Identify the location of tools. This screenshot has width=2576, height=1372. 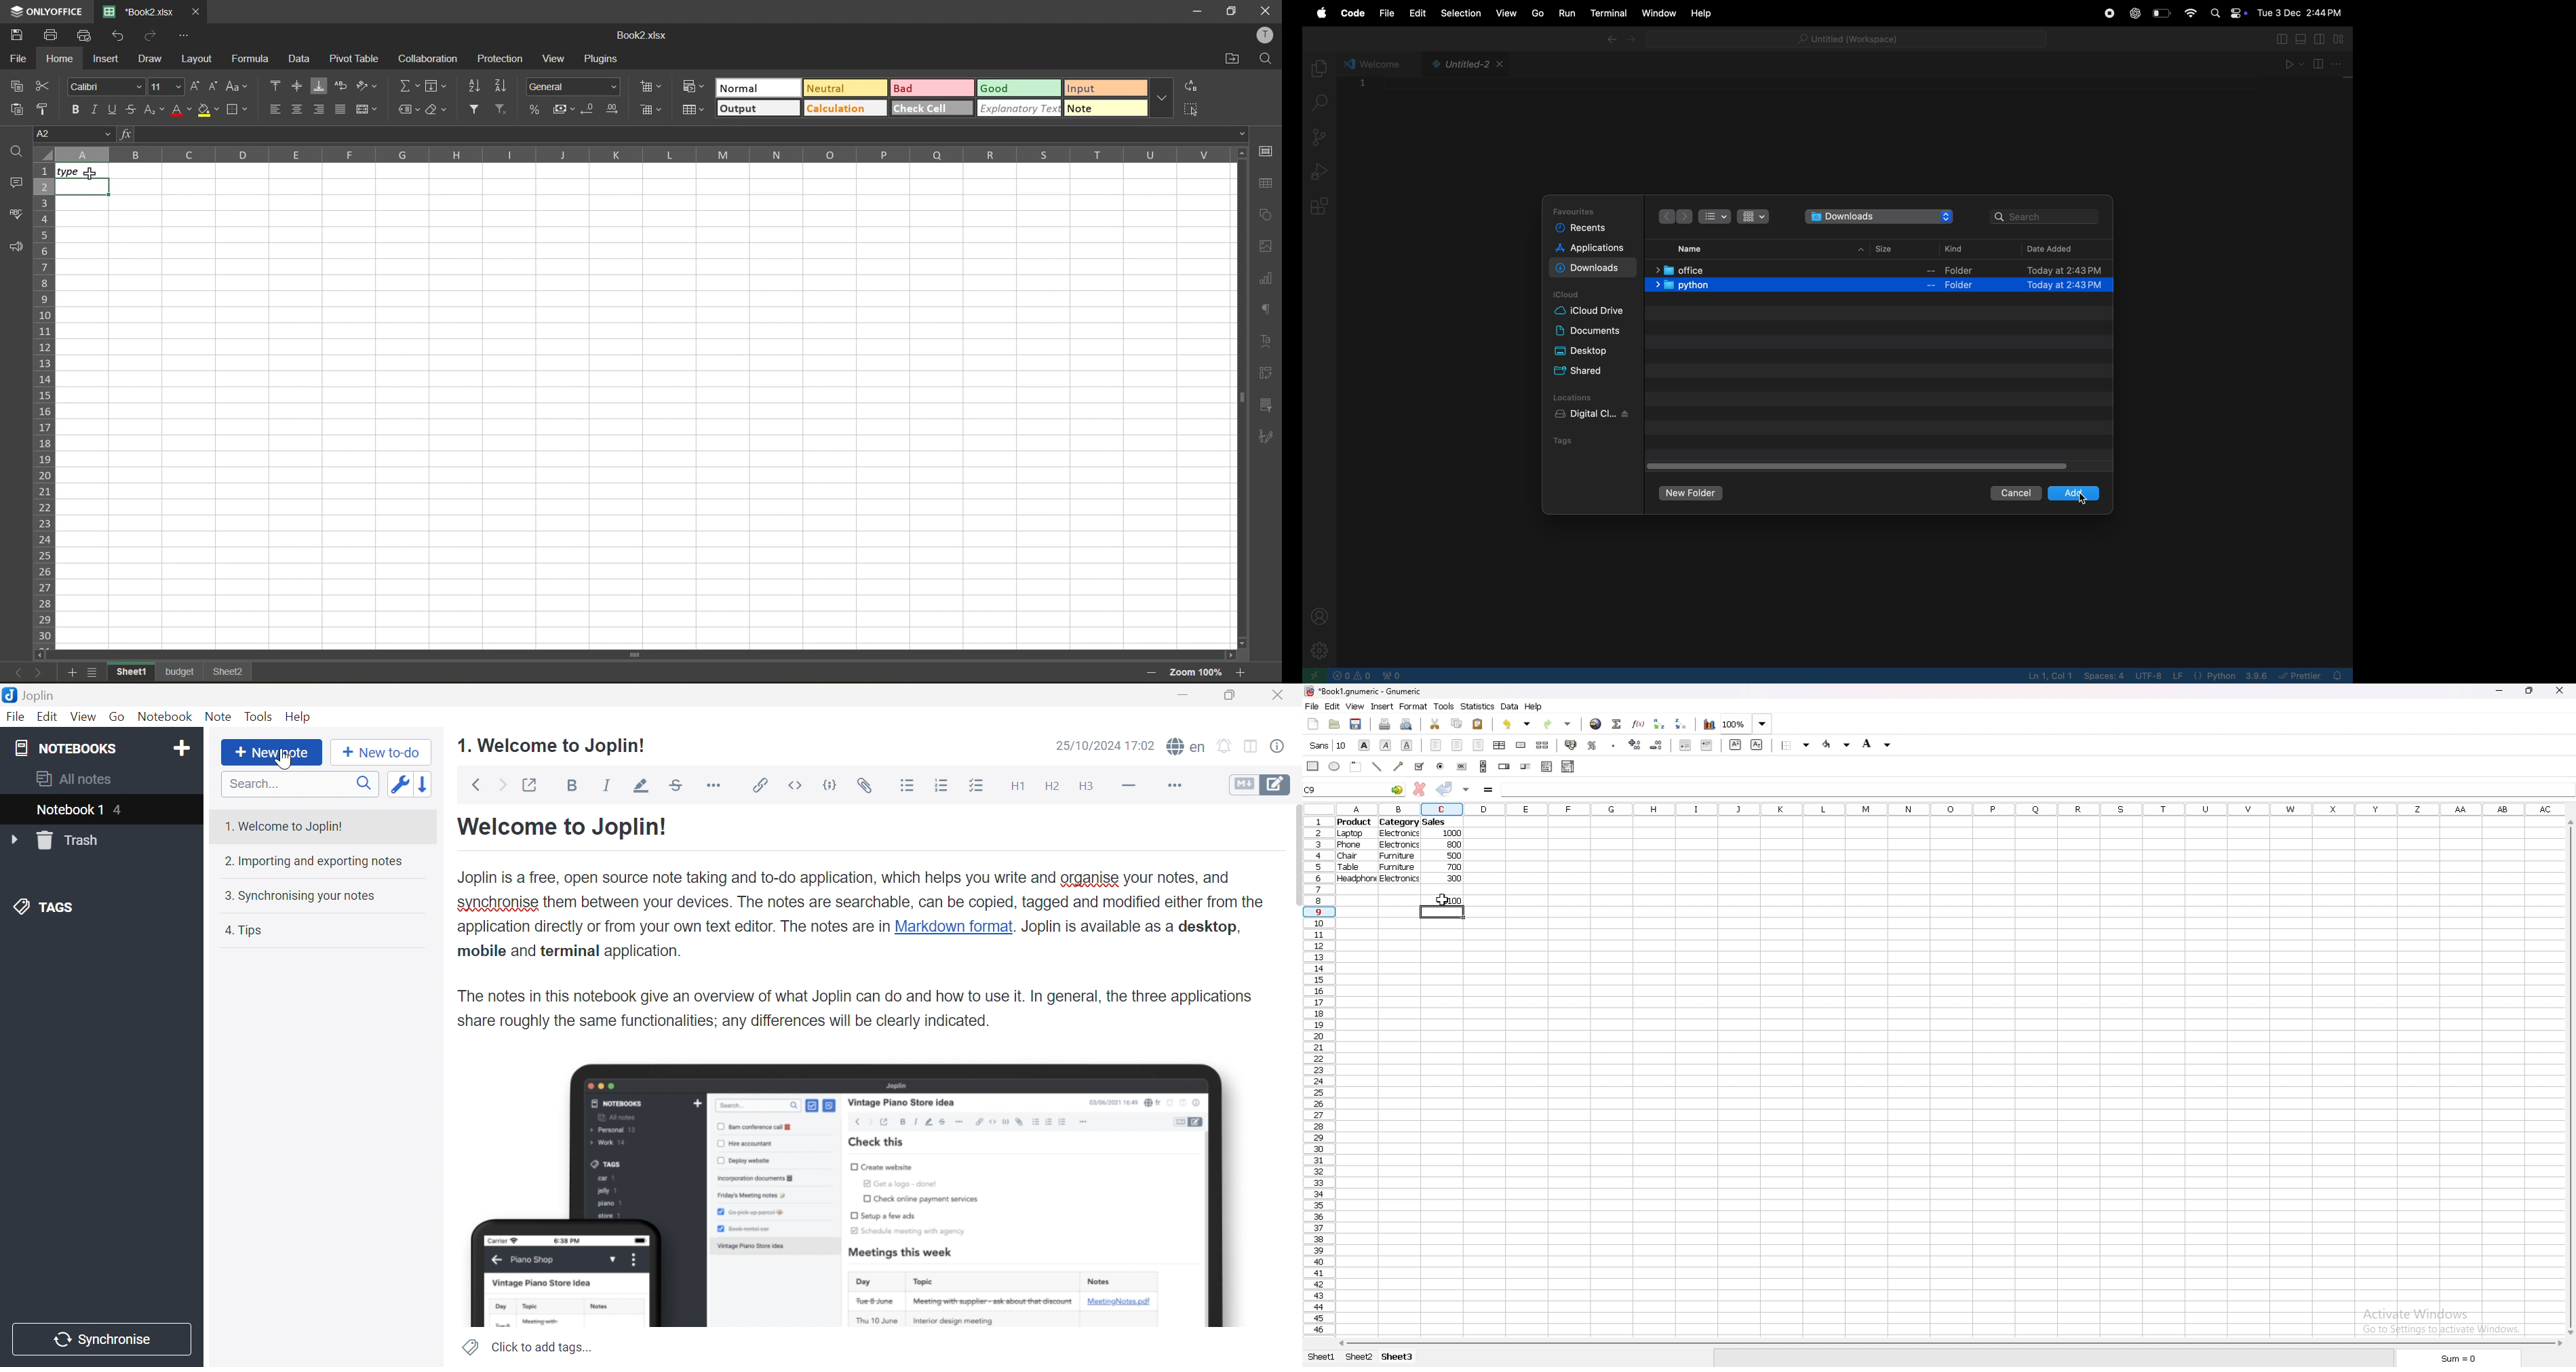
(1444, 706).